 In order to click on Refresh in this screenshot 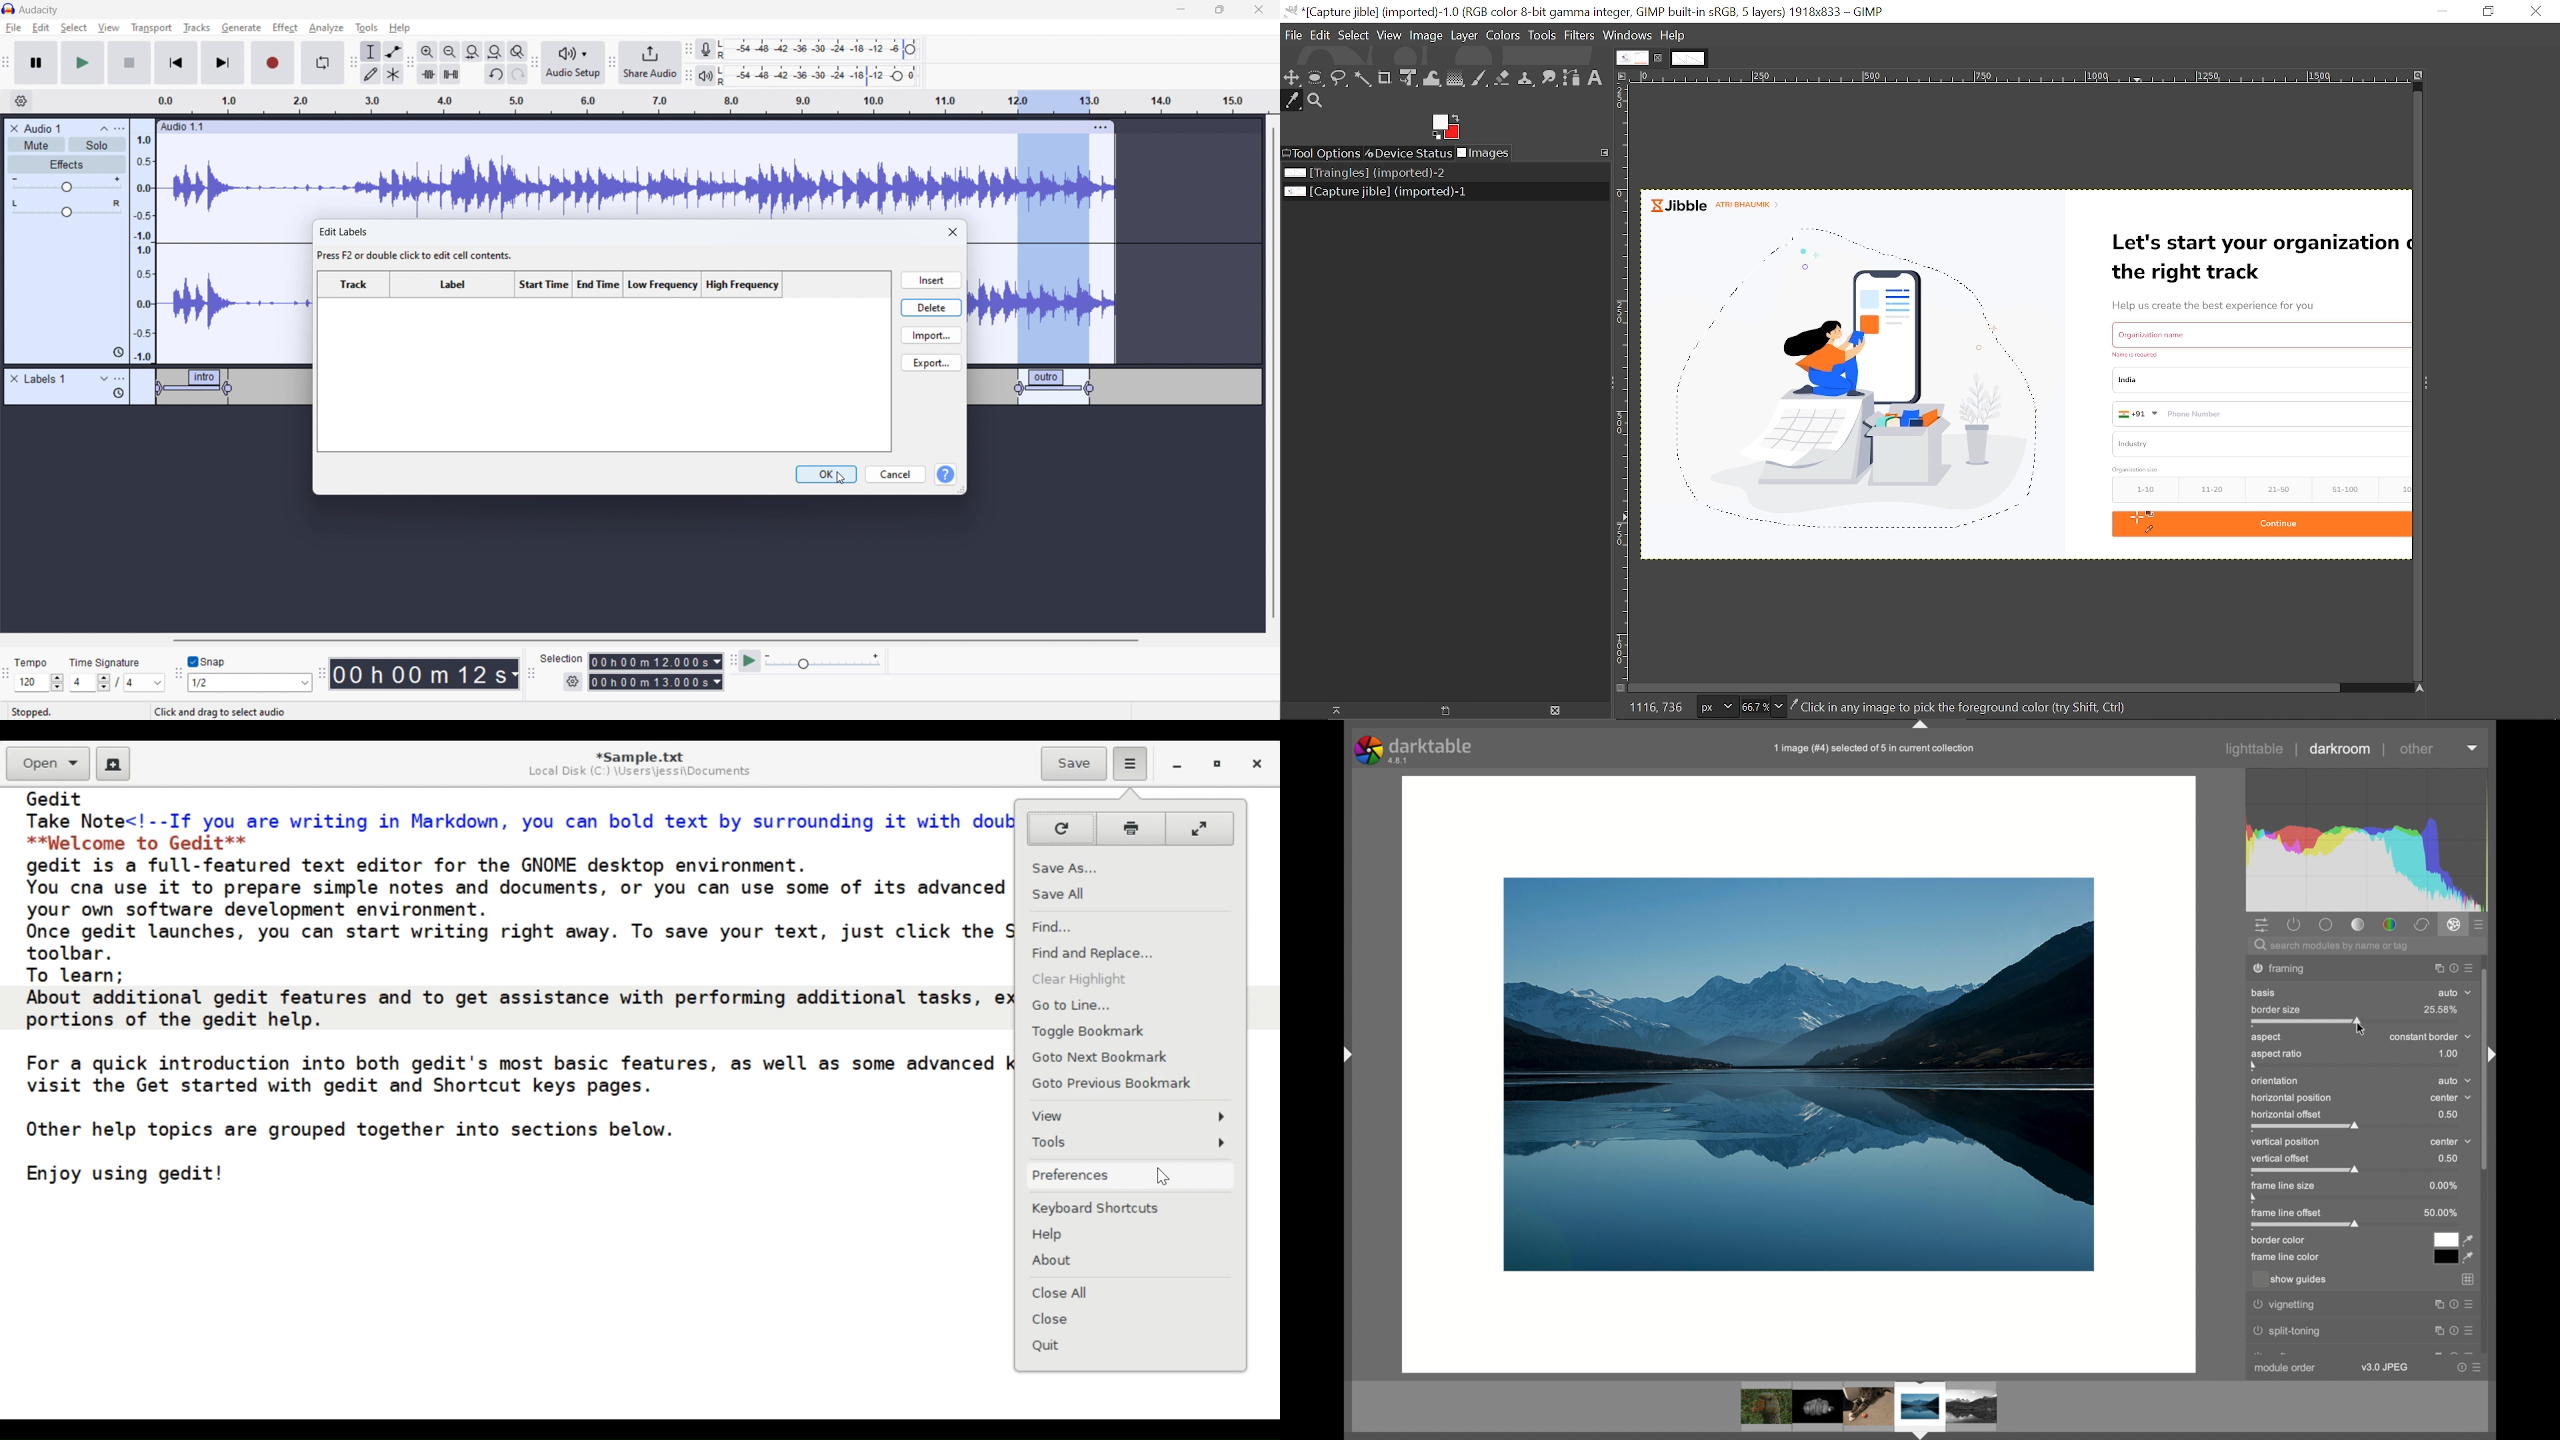, I will do `click(1061, 829)`.